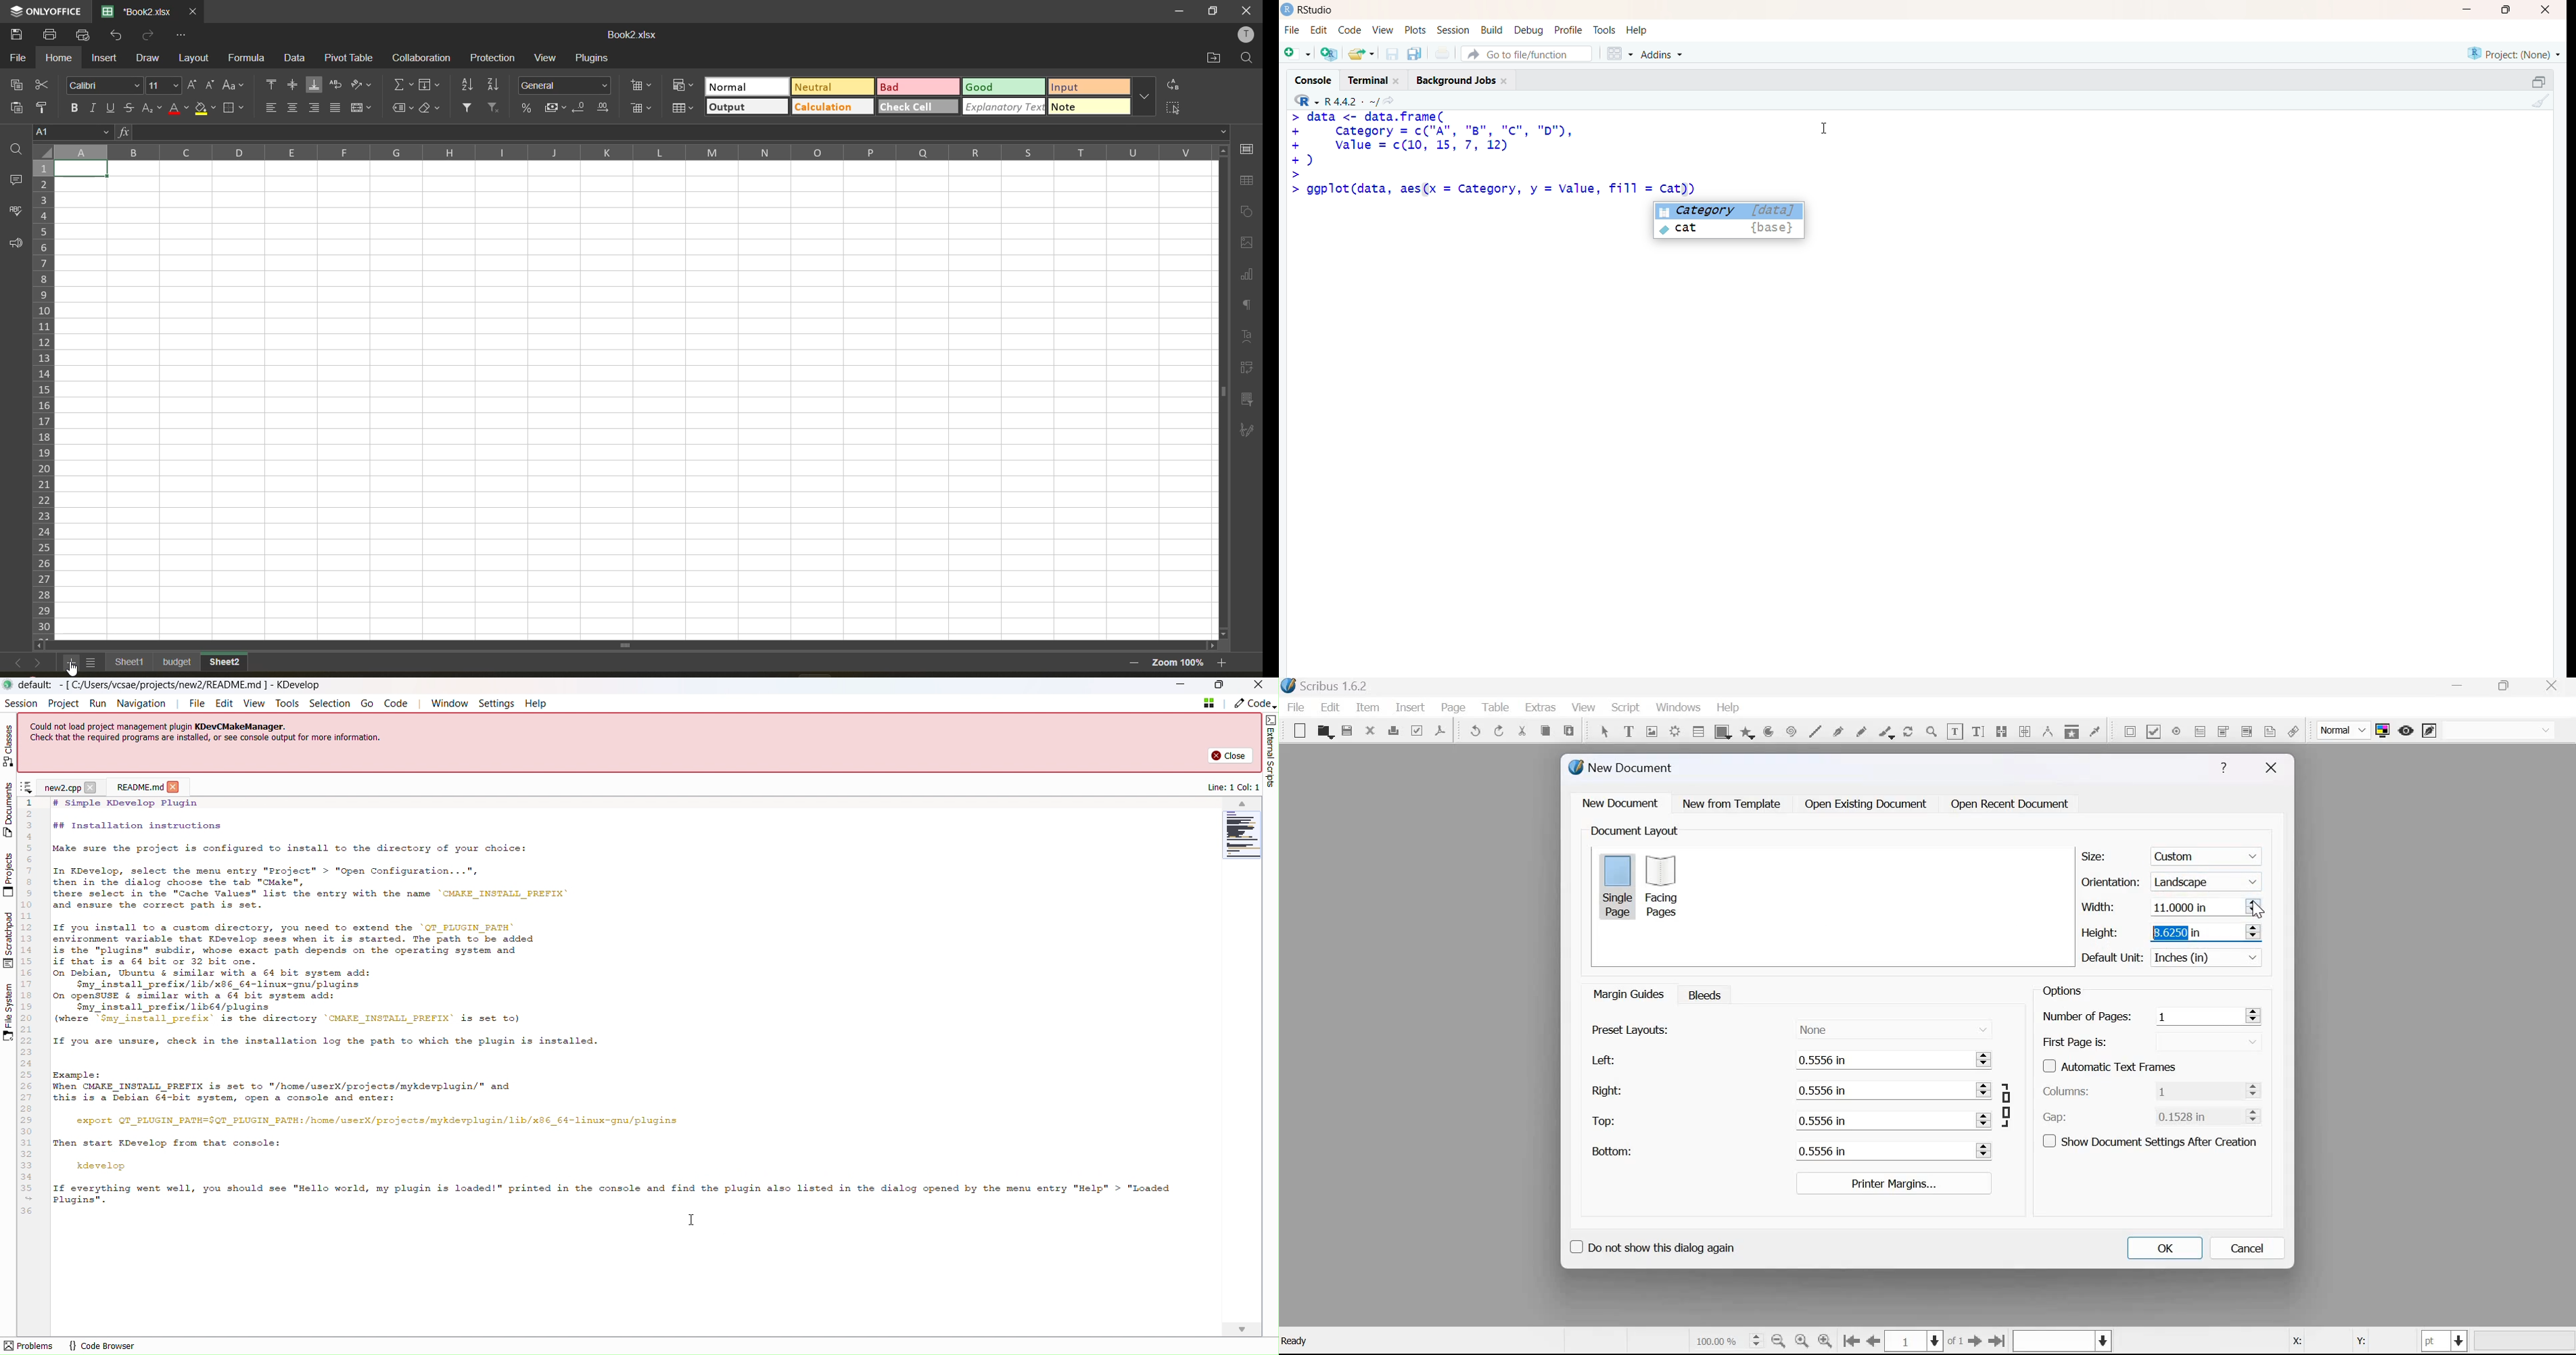 This screenshot has height=1372, width=2576. I want to click on unlink text frames, so click(2025, 730).